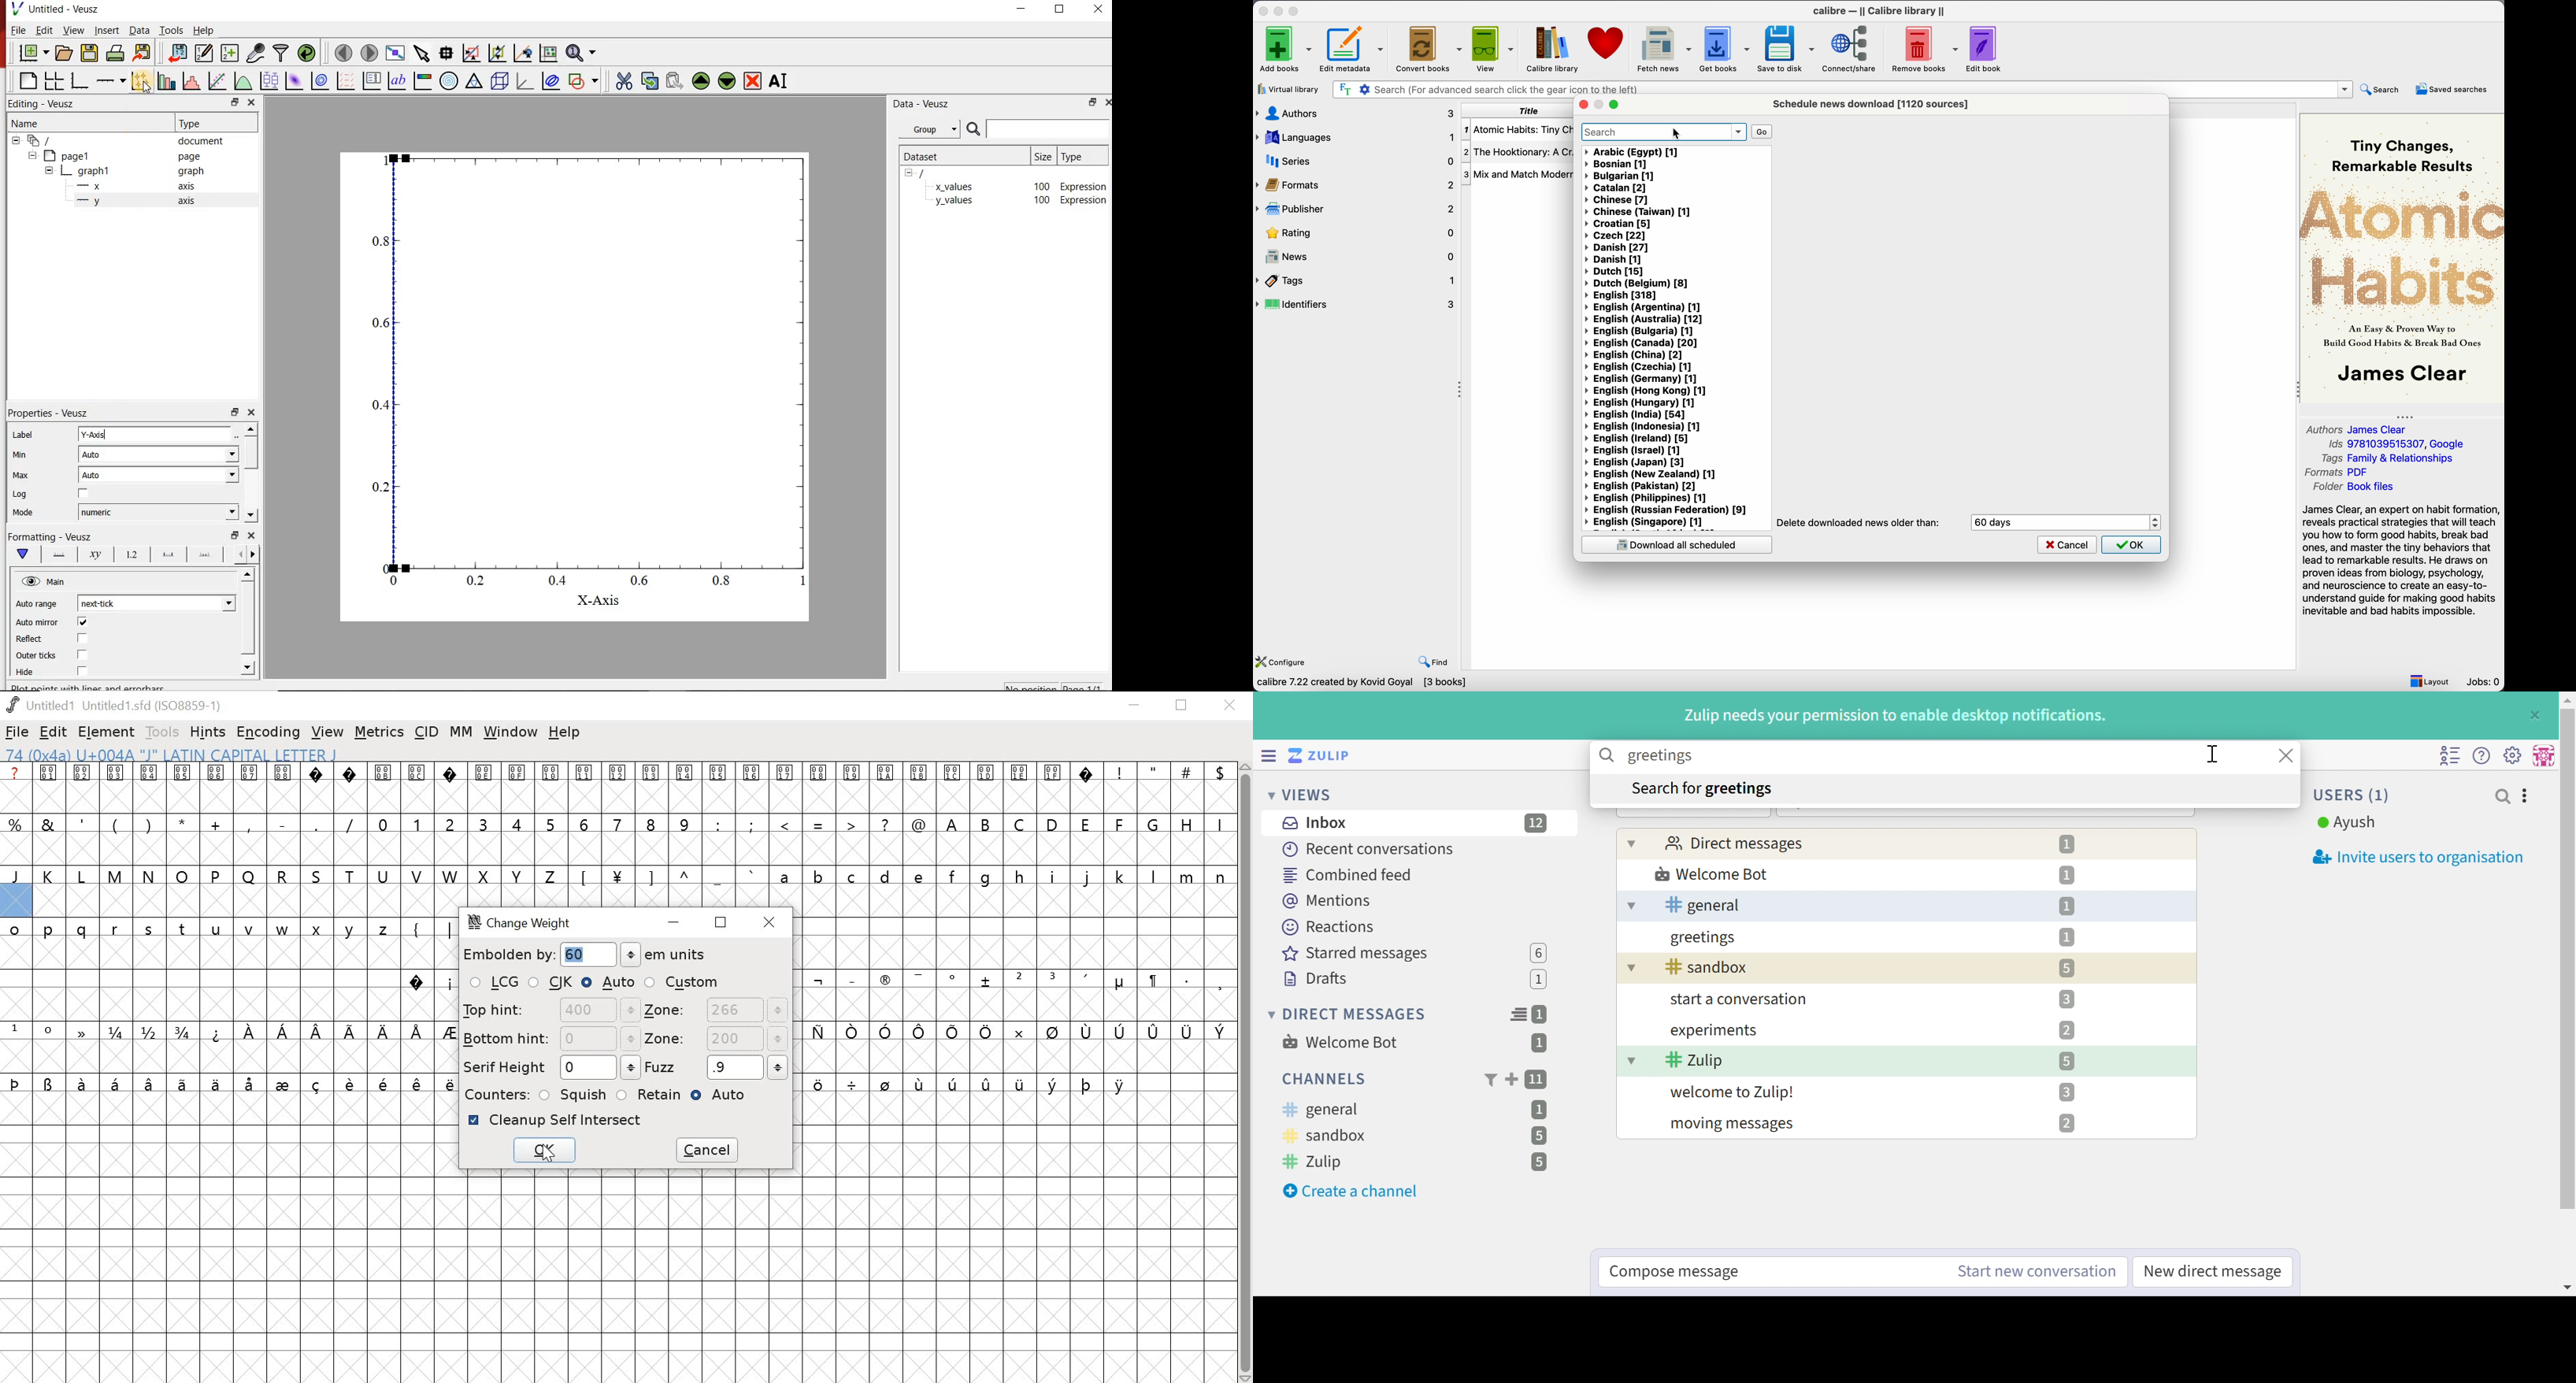 The height and width of the screenshot is (1400, 2576). Describe the element at coordinates (1246, 1073) in the screenshot. I see `scrollbar` at that location.